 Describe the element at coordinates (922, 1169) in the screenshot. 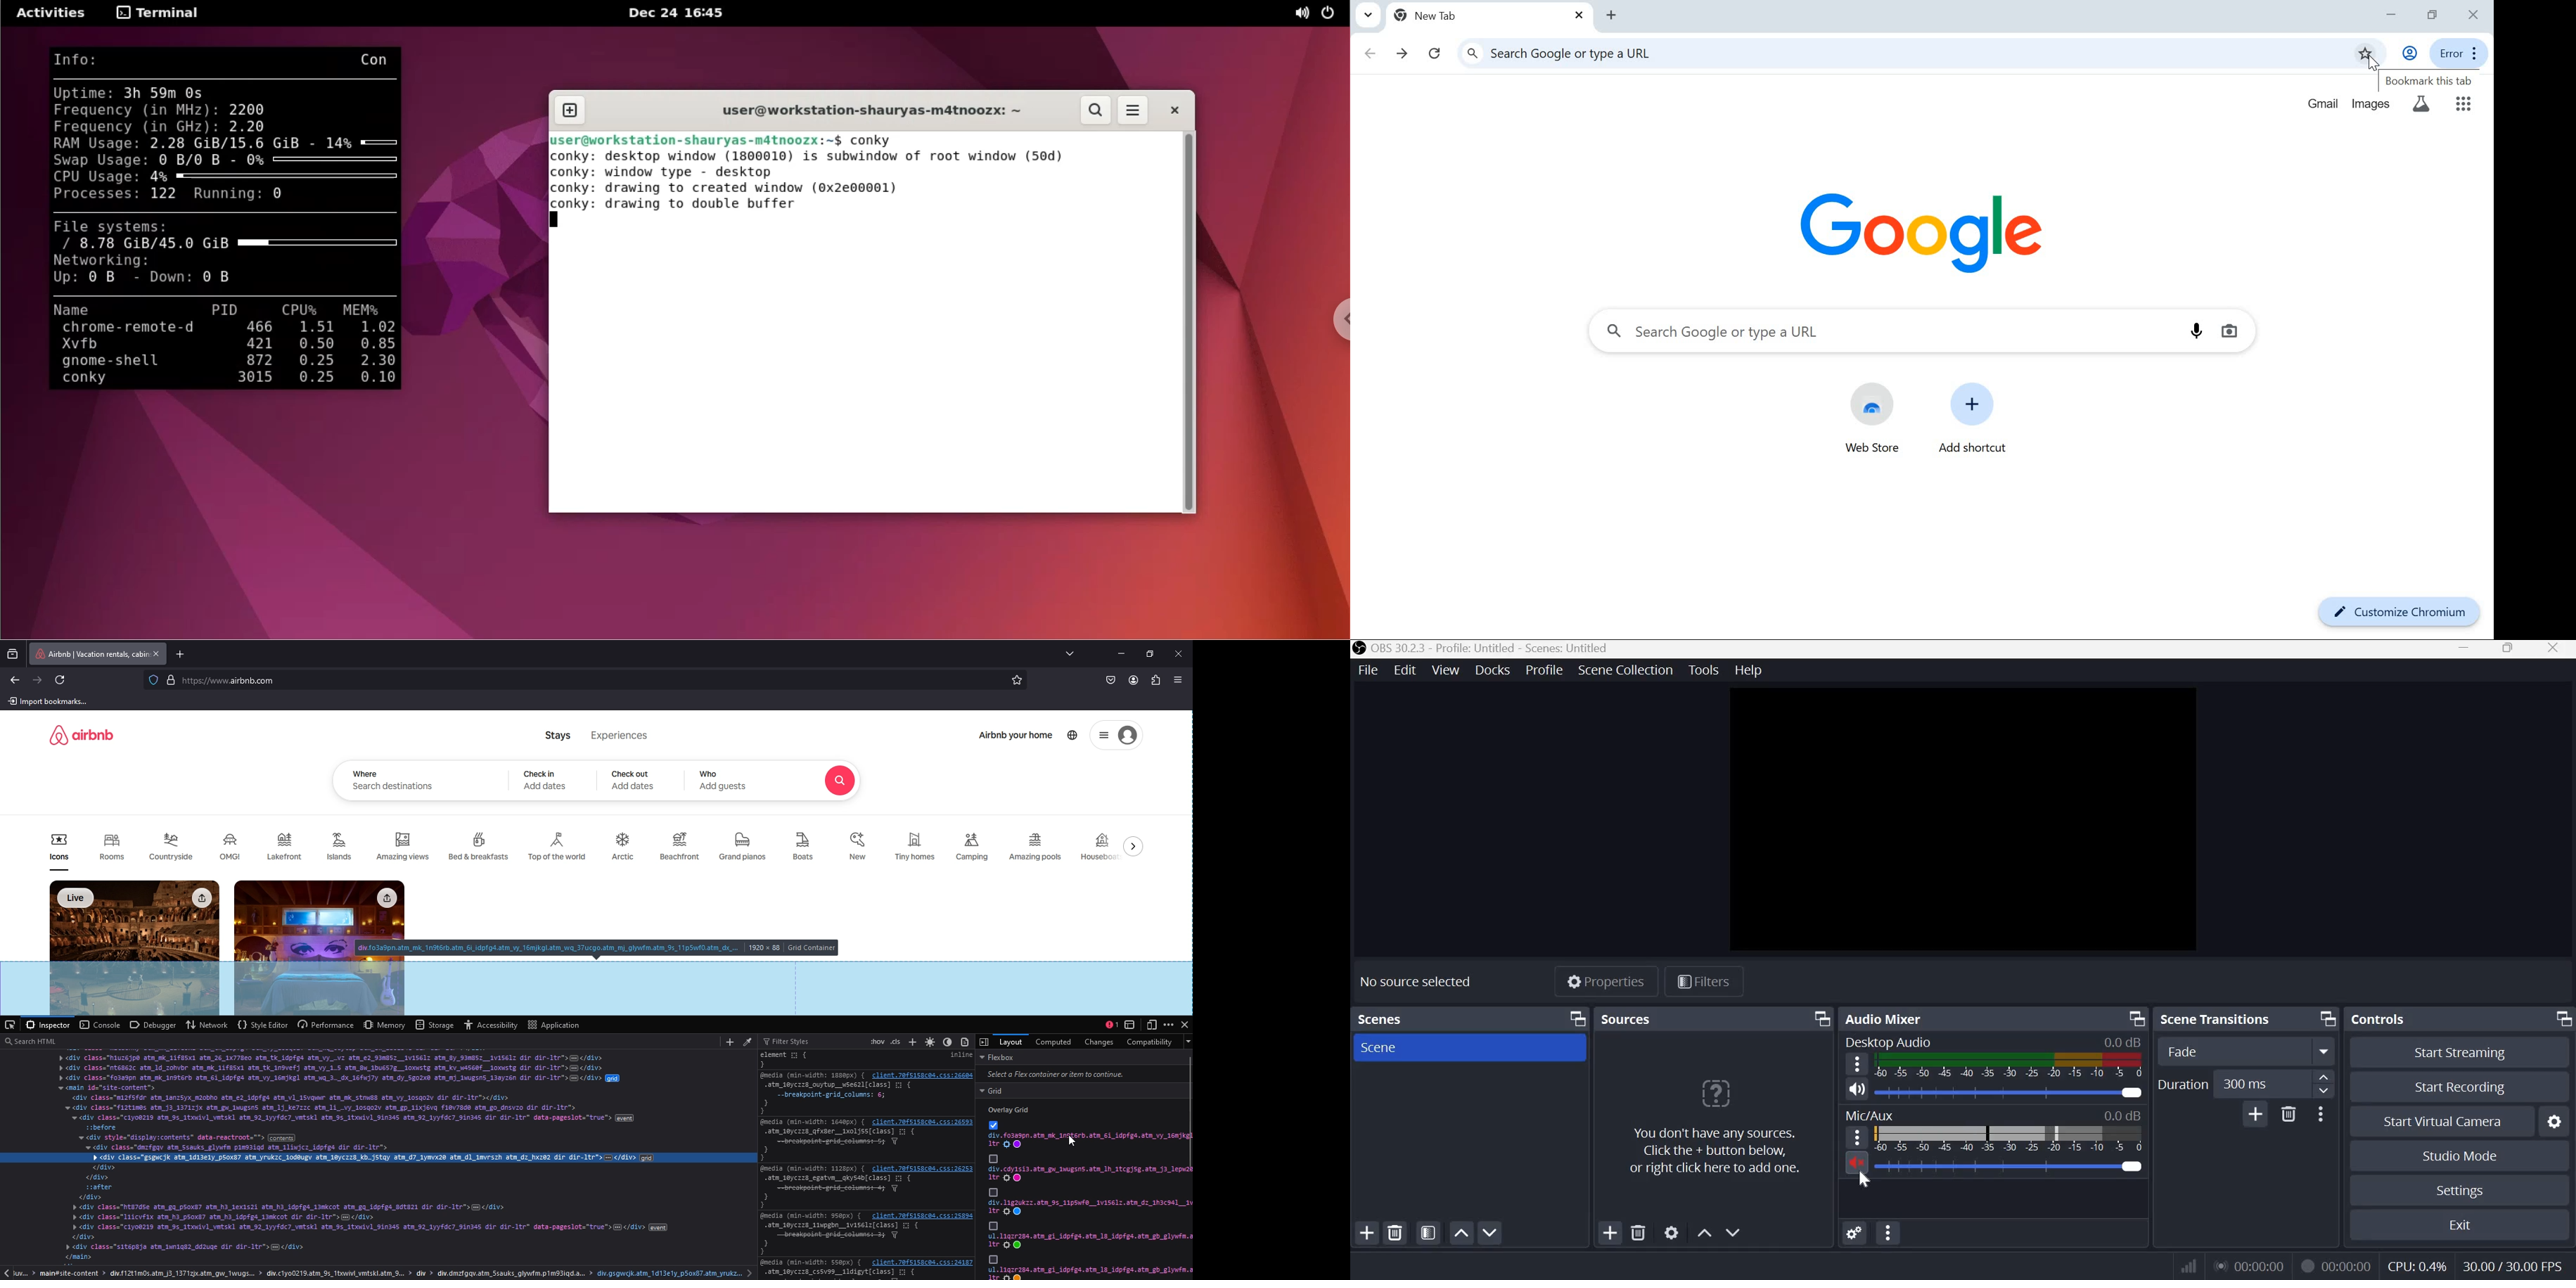

I see `link` at that location.